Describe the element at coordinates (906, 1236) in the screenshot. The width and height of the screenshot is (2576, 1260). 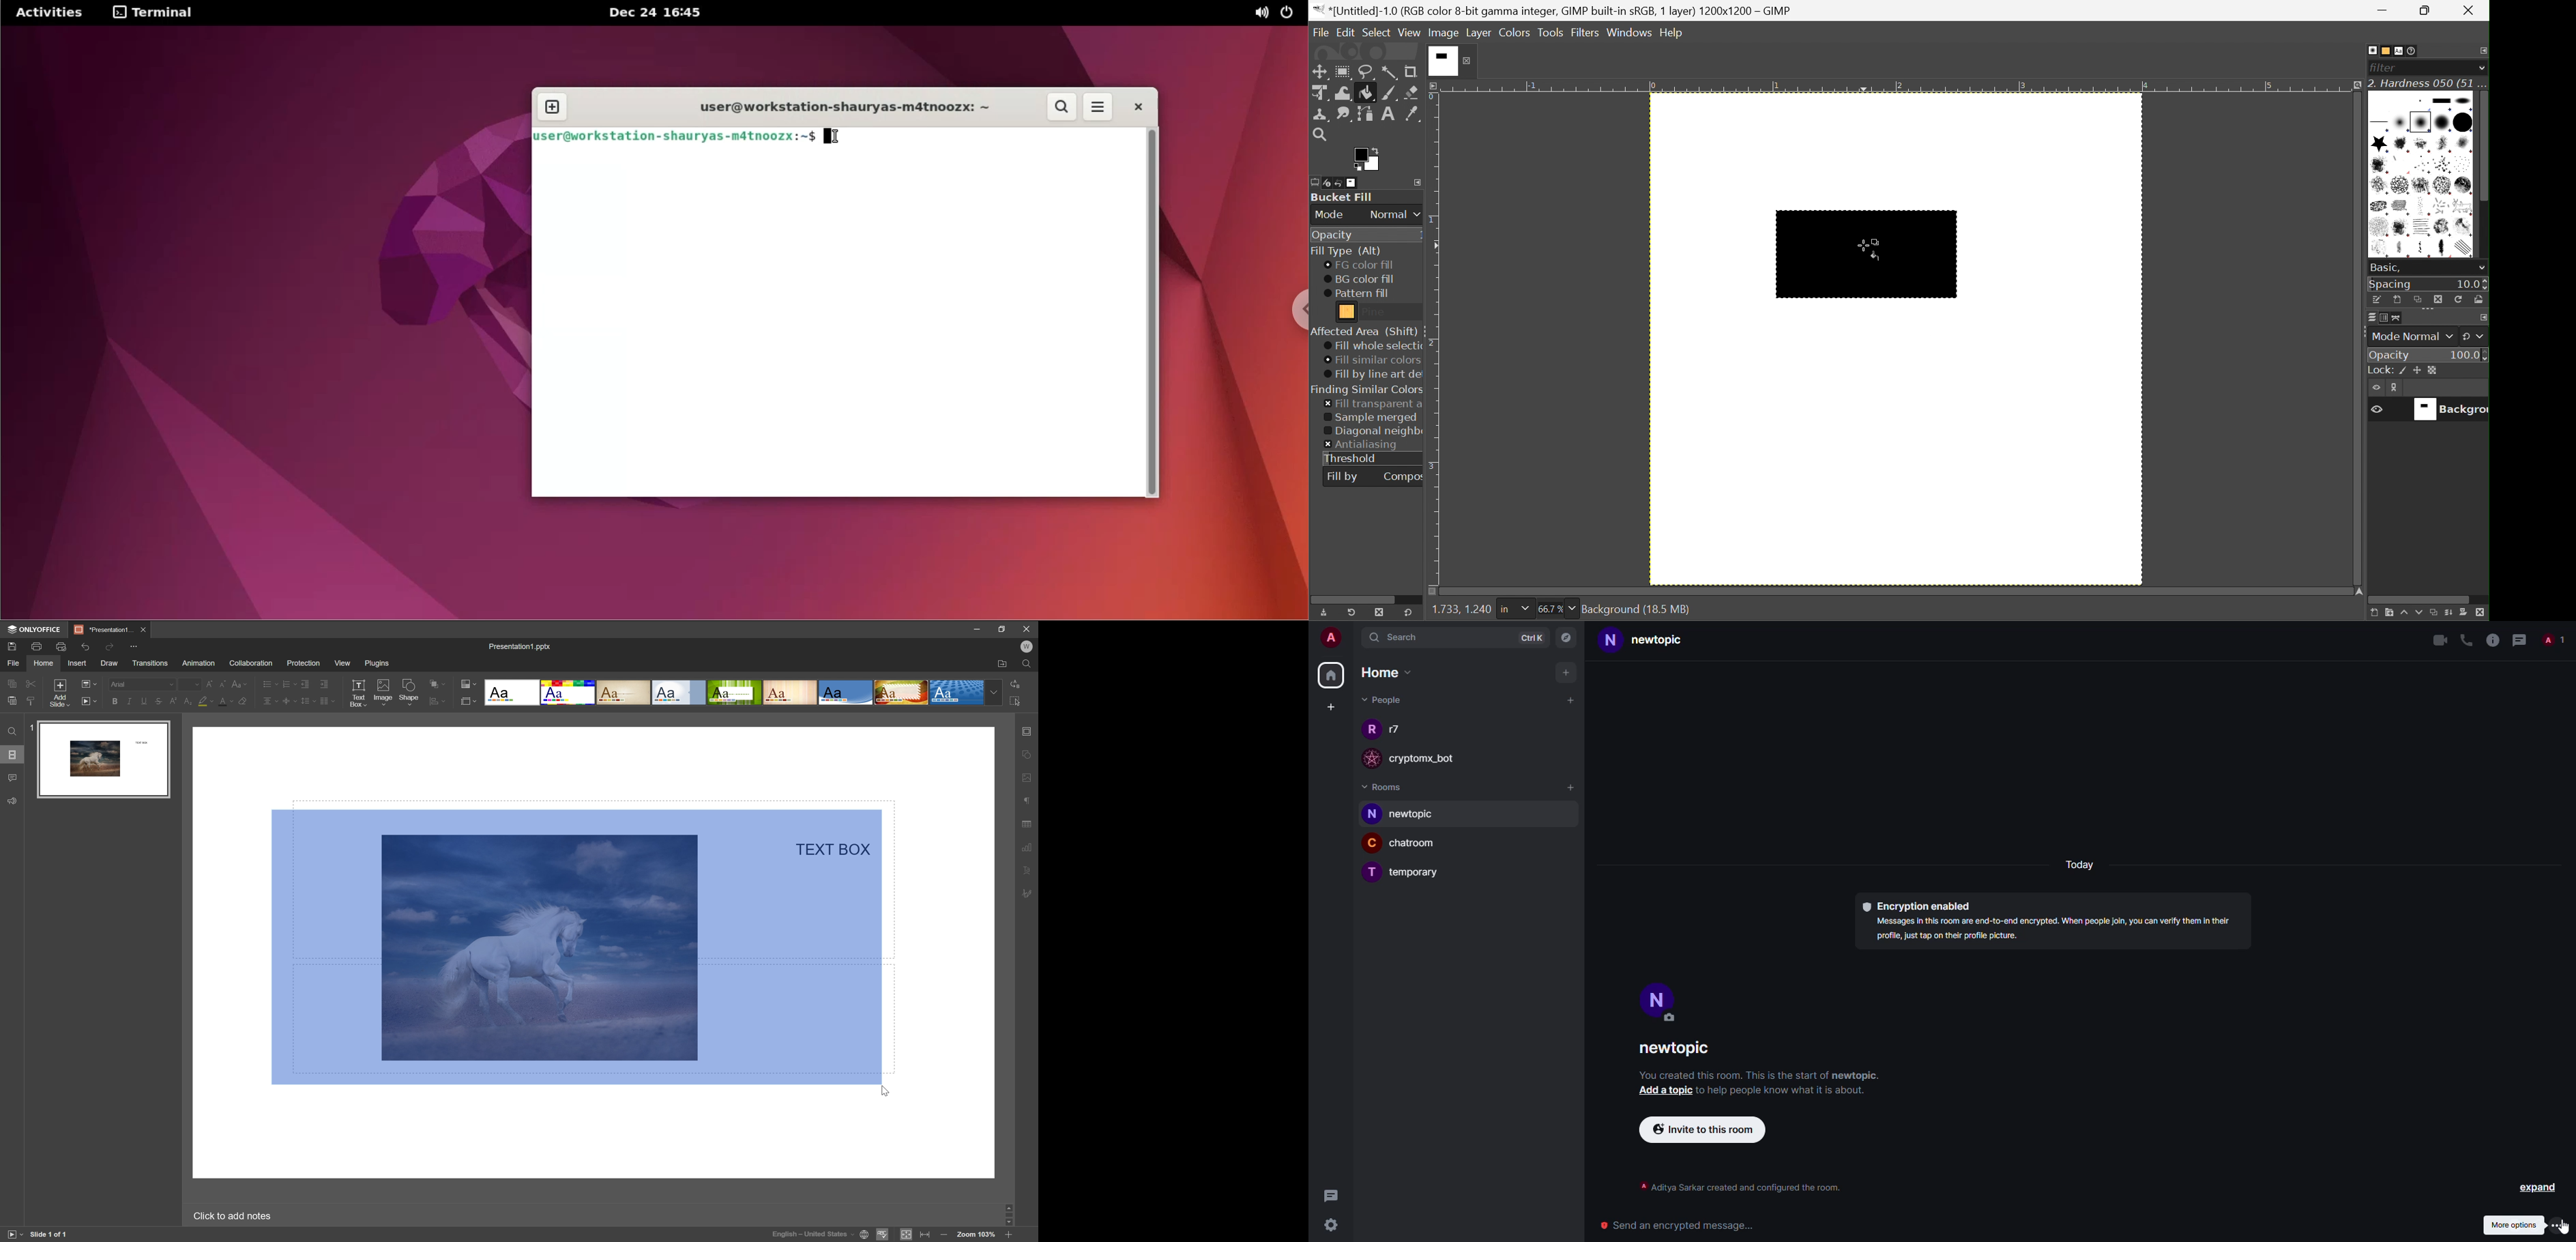
I see `fit to slide` at that location.